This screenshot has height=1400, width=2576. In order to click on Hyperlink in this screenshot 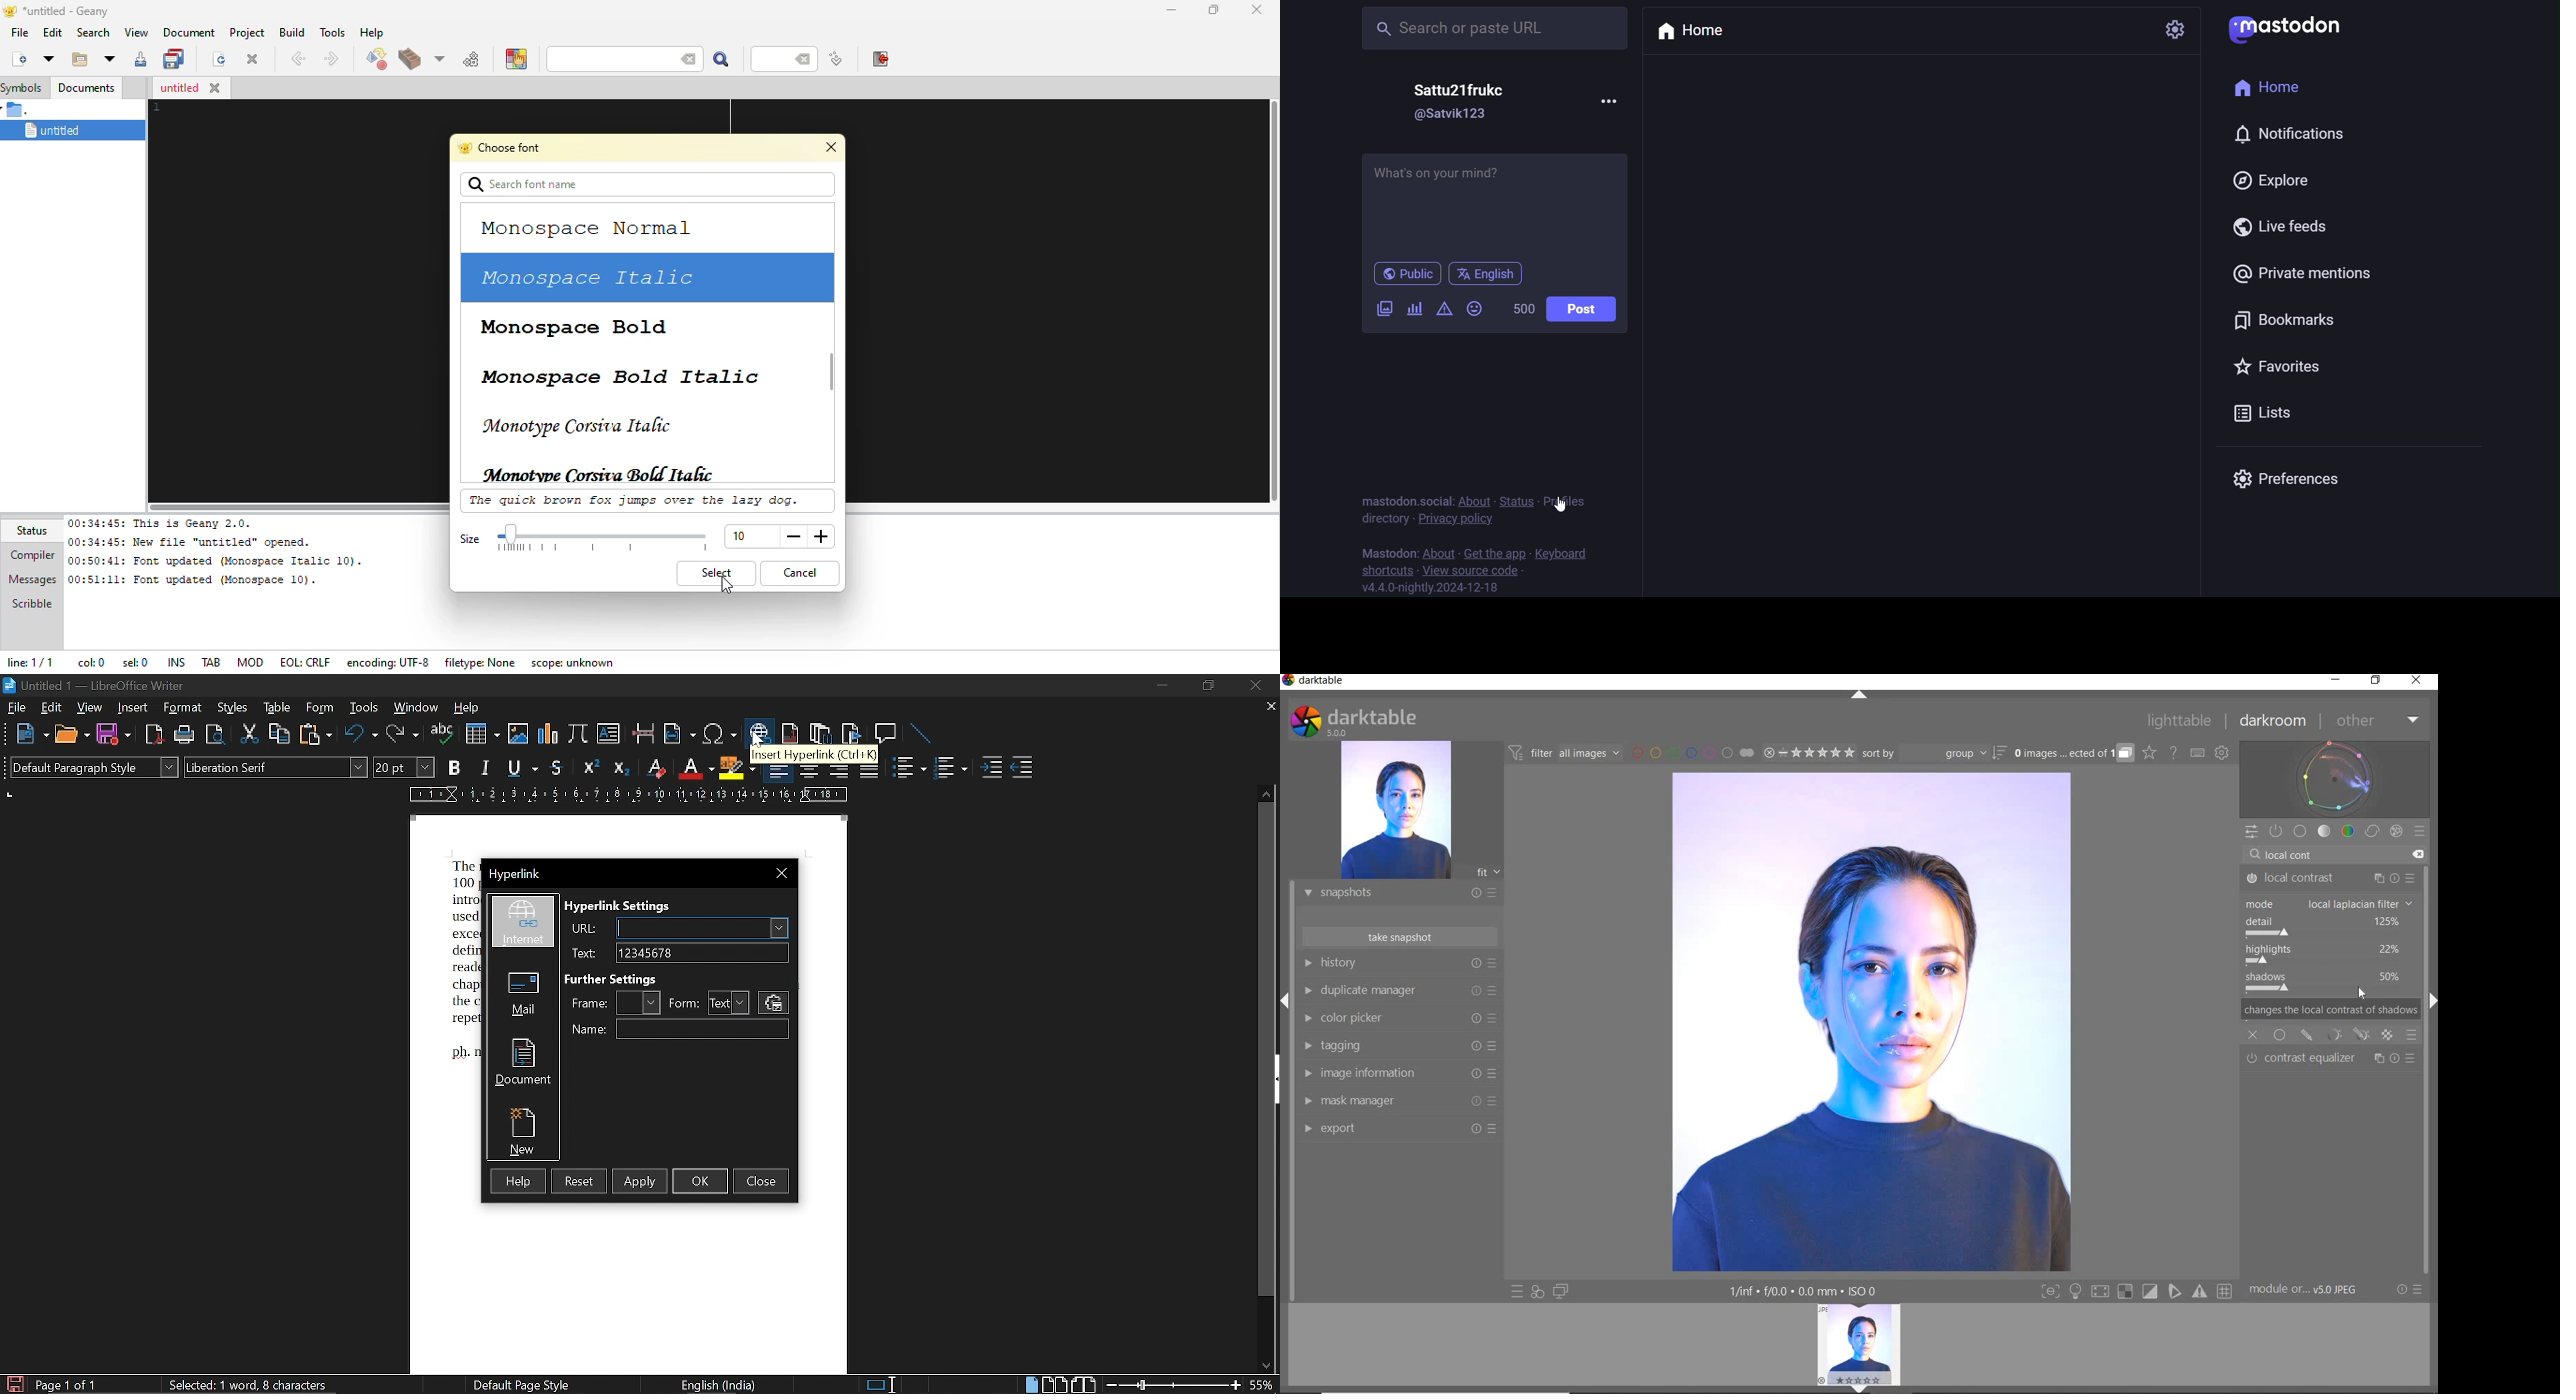, I will do `click(515, 874)`.